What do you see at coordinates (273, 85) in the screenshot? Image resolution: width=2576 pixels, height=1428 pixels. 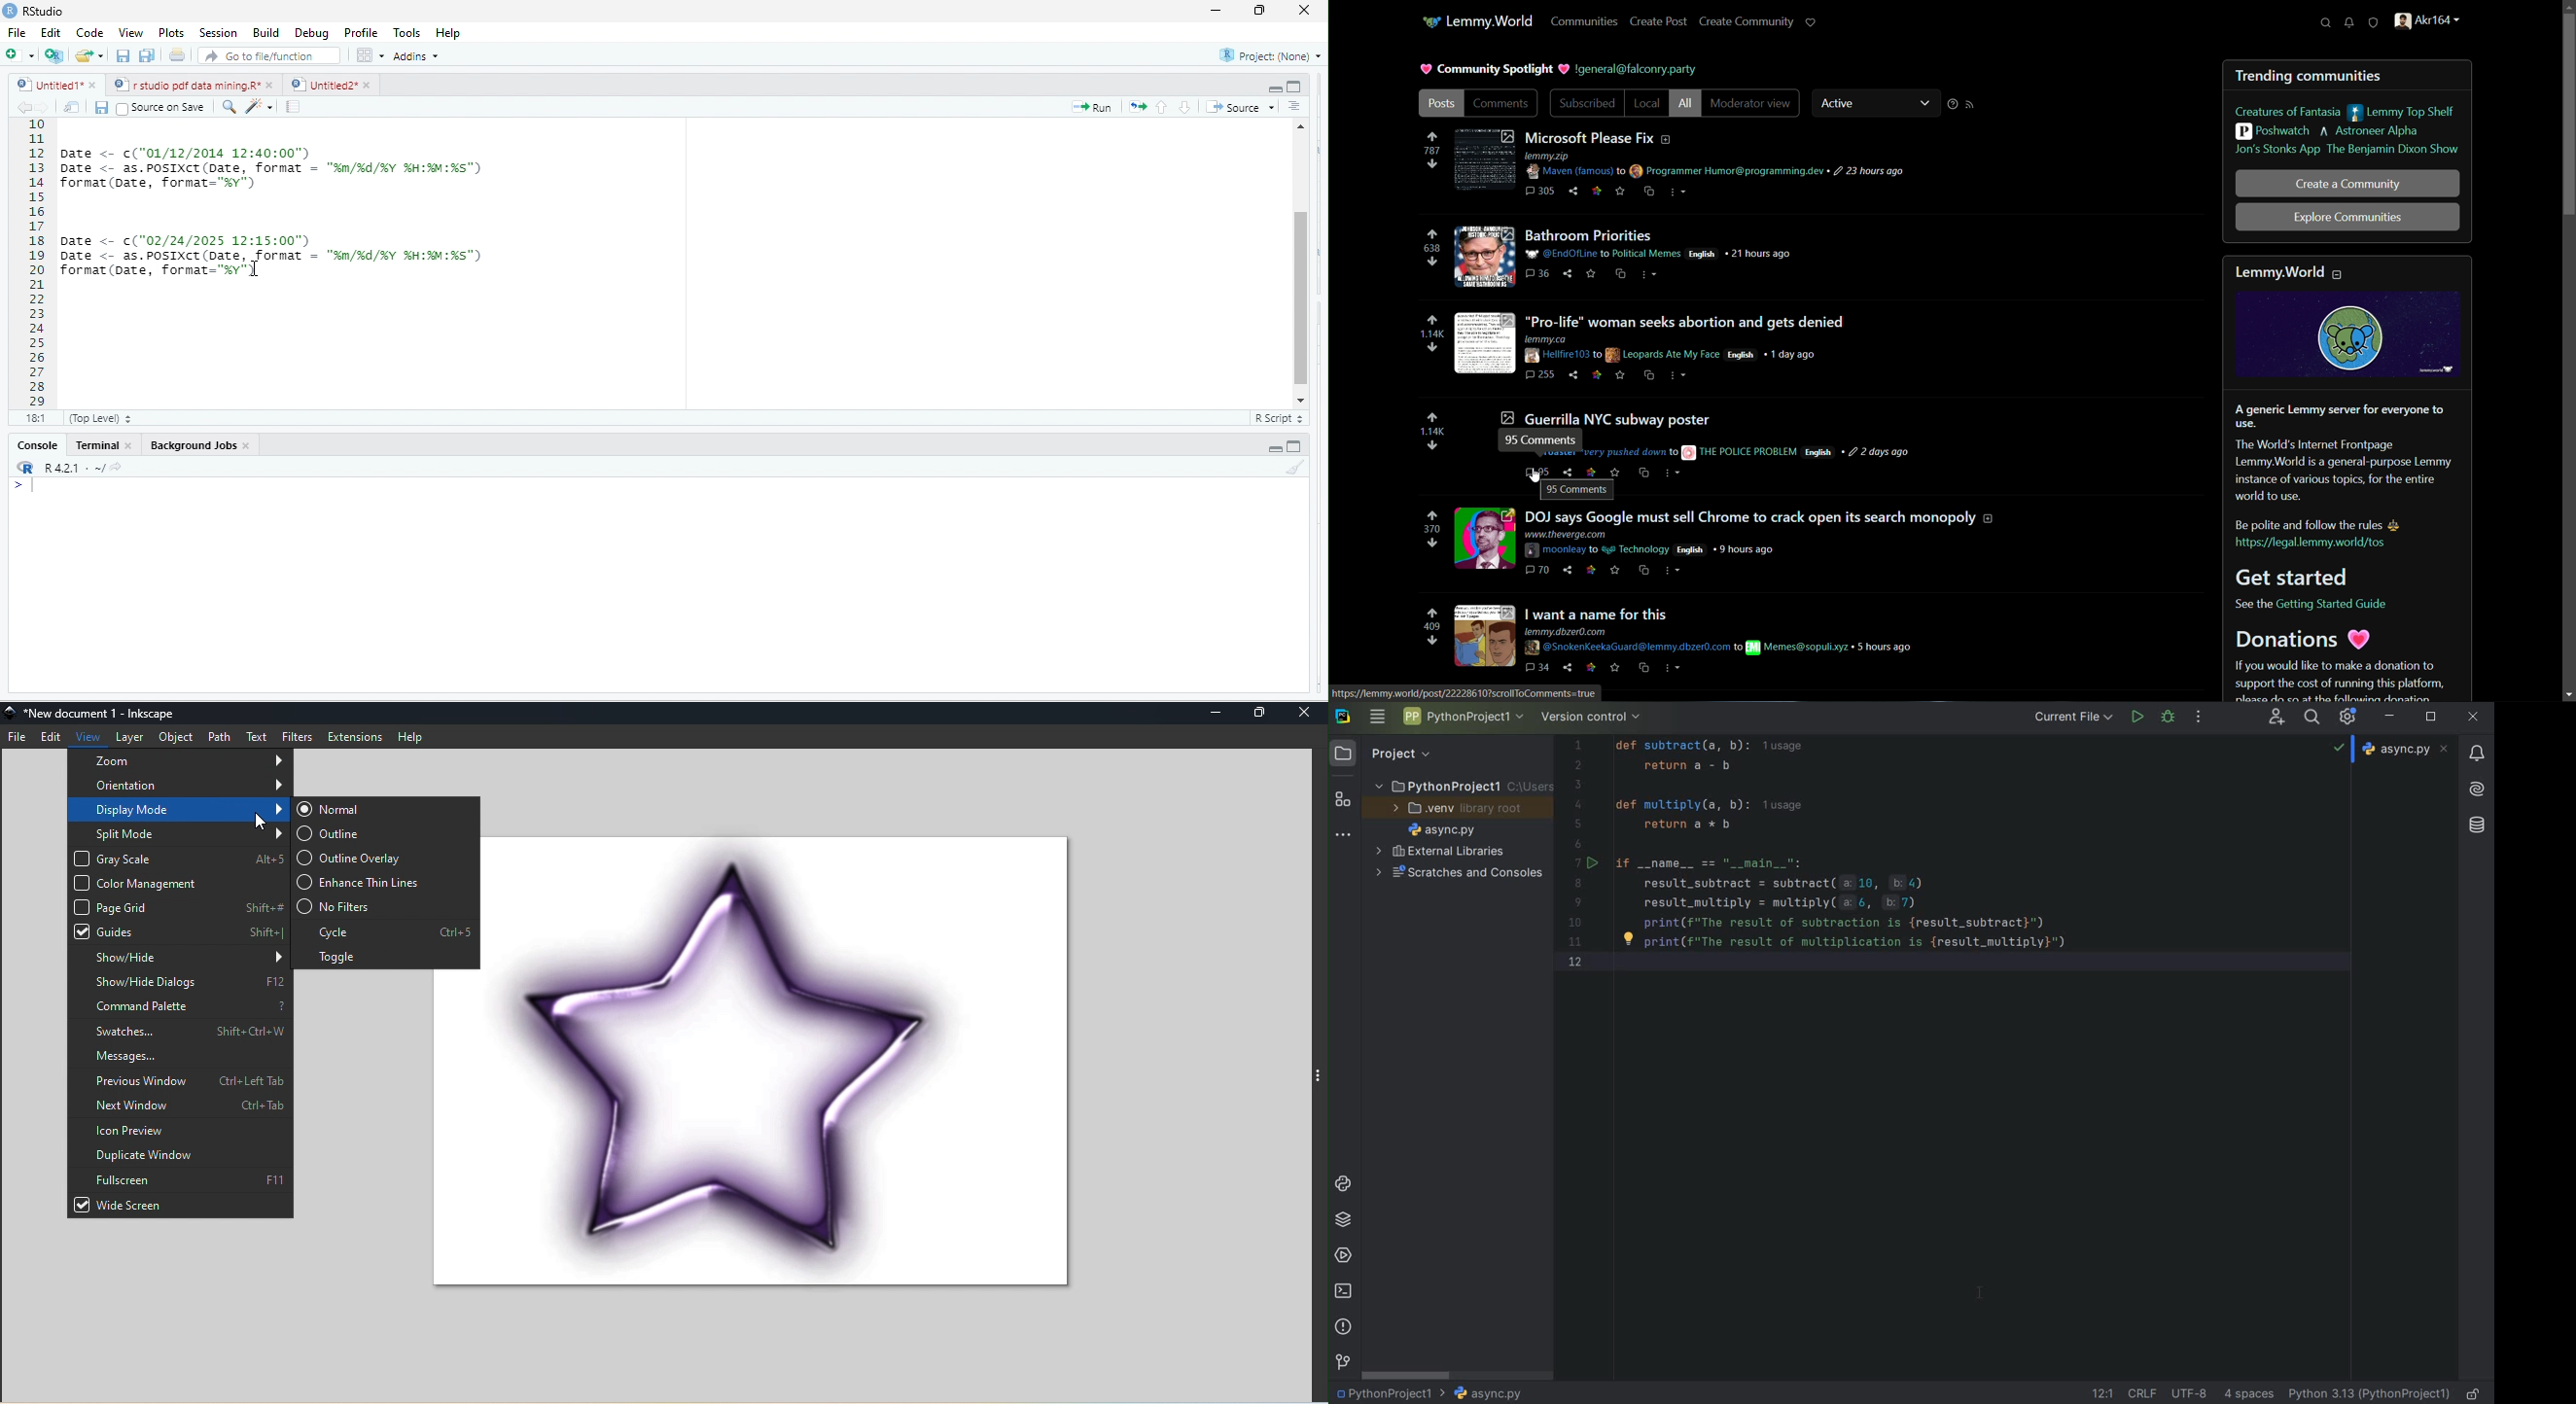 I see `close` at bounding box center [273, 85].